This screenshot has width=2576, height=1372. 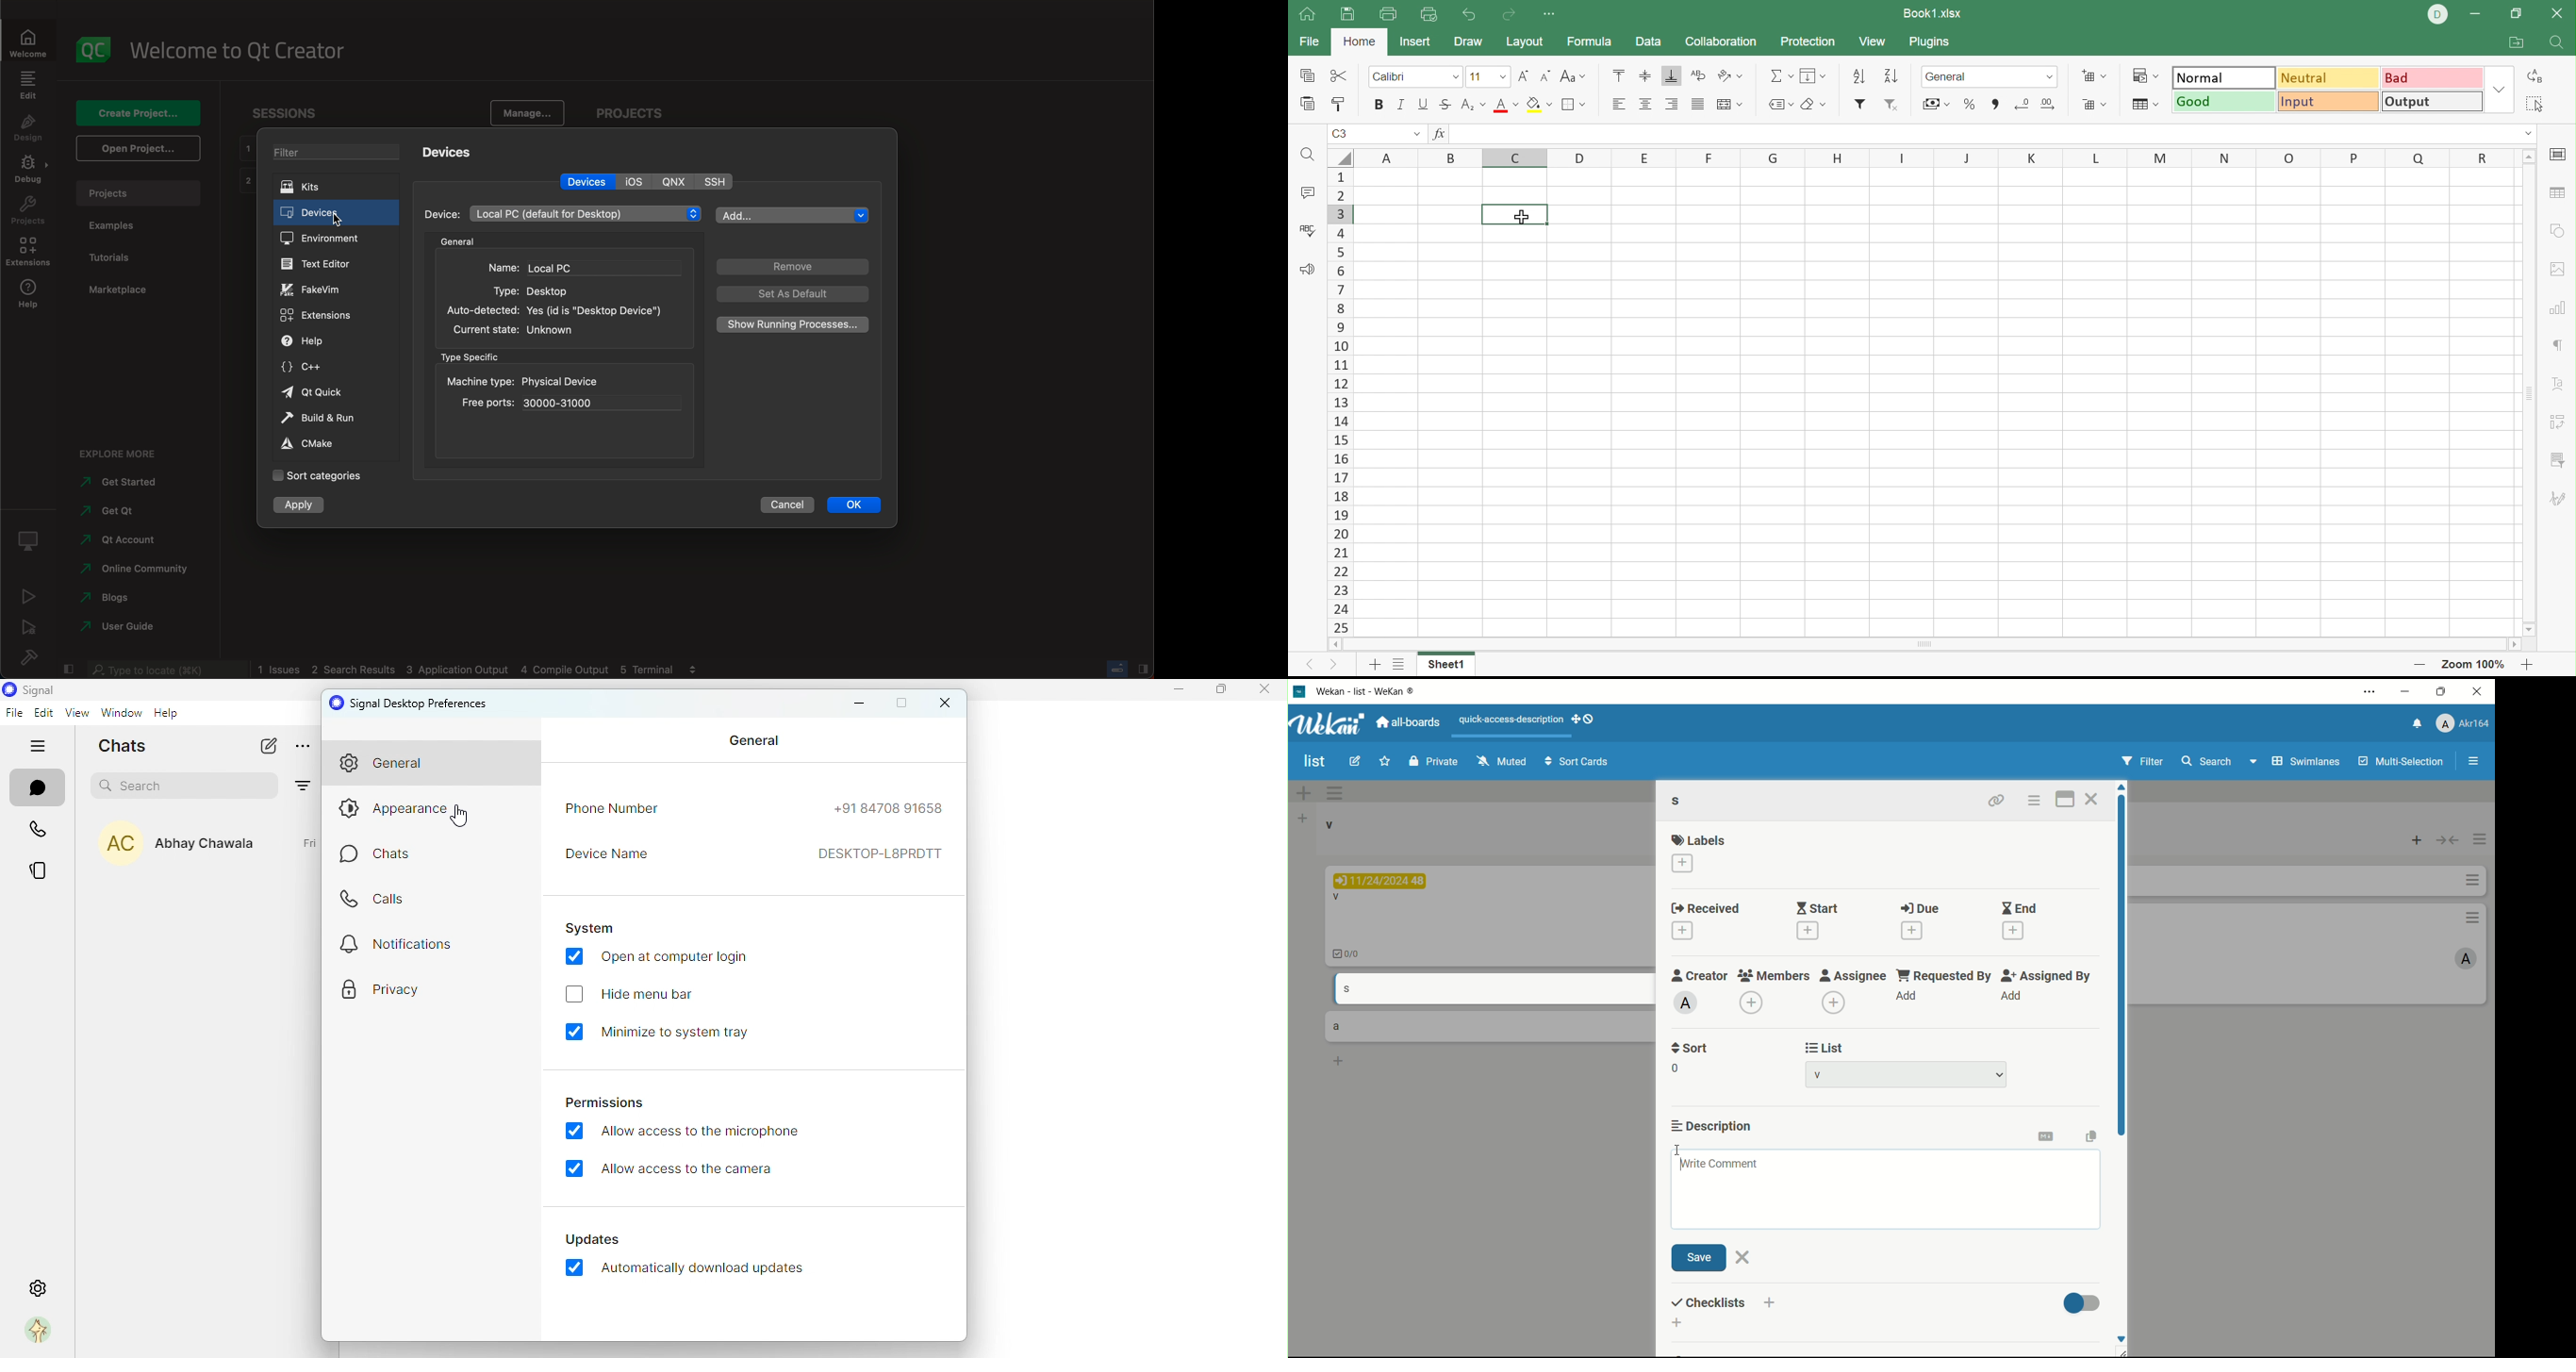 What do you see at coordinates (2497, 89) in the screenshot?
I see `Drop Down` at bounding box center [2497, 89].